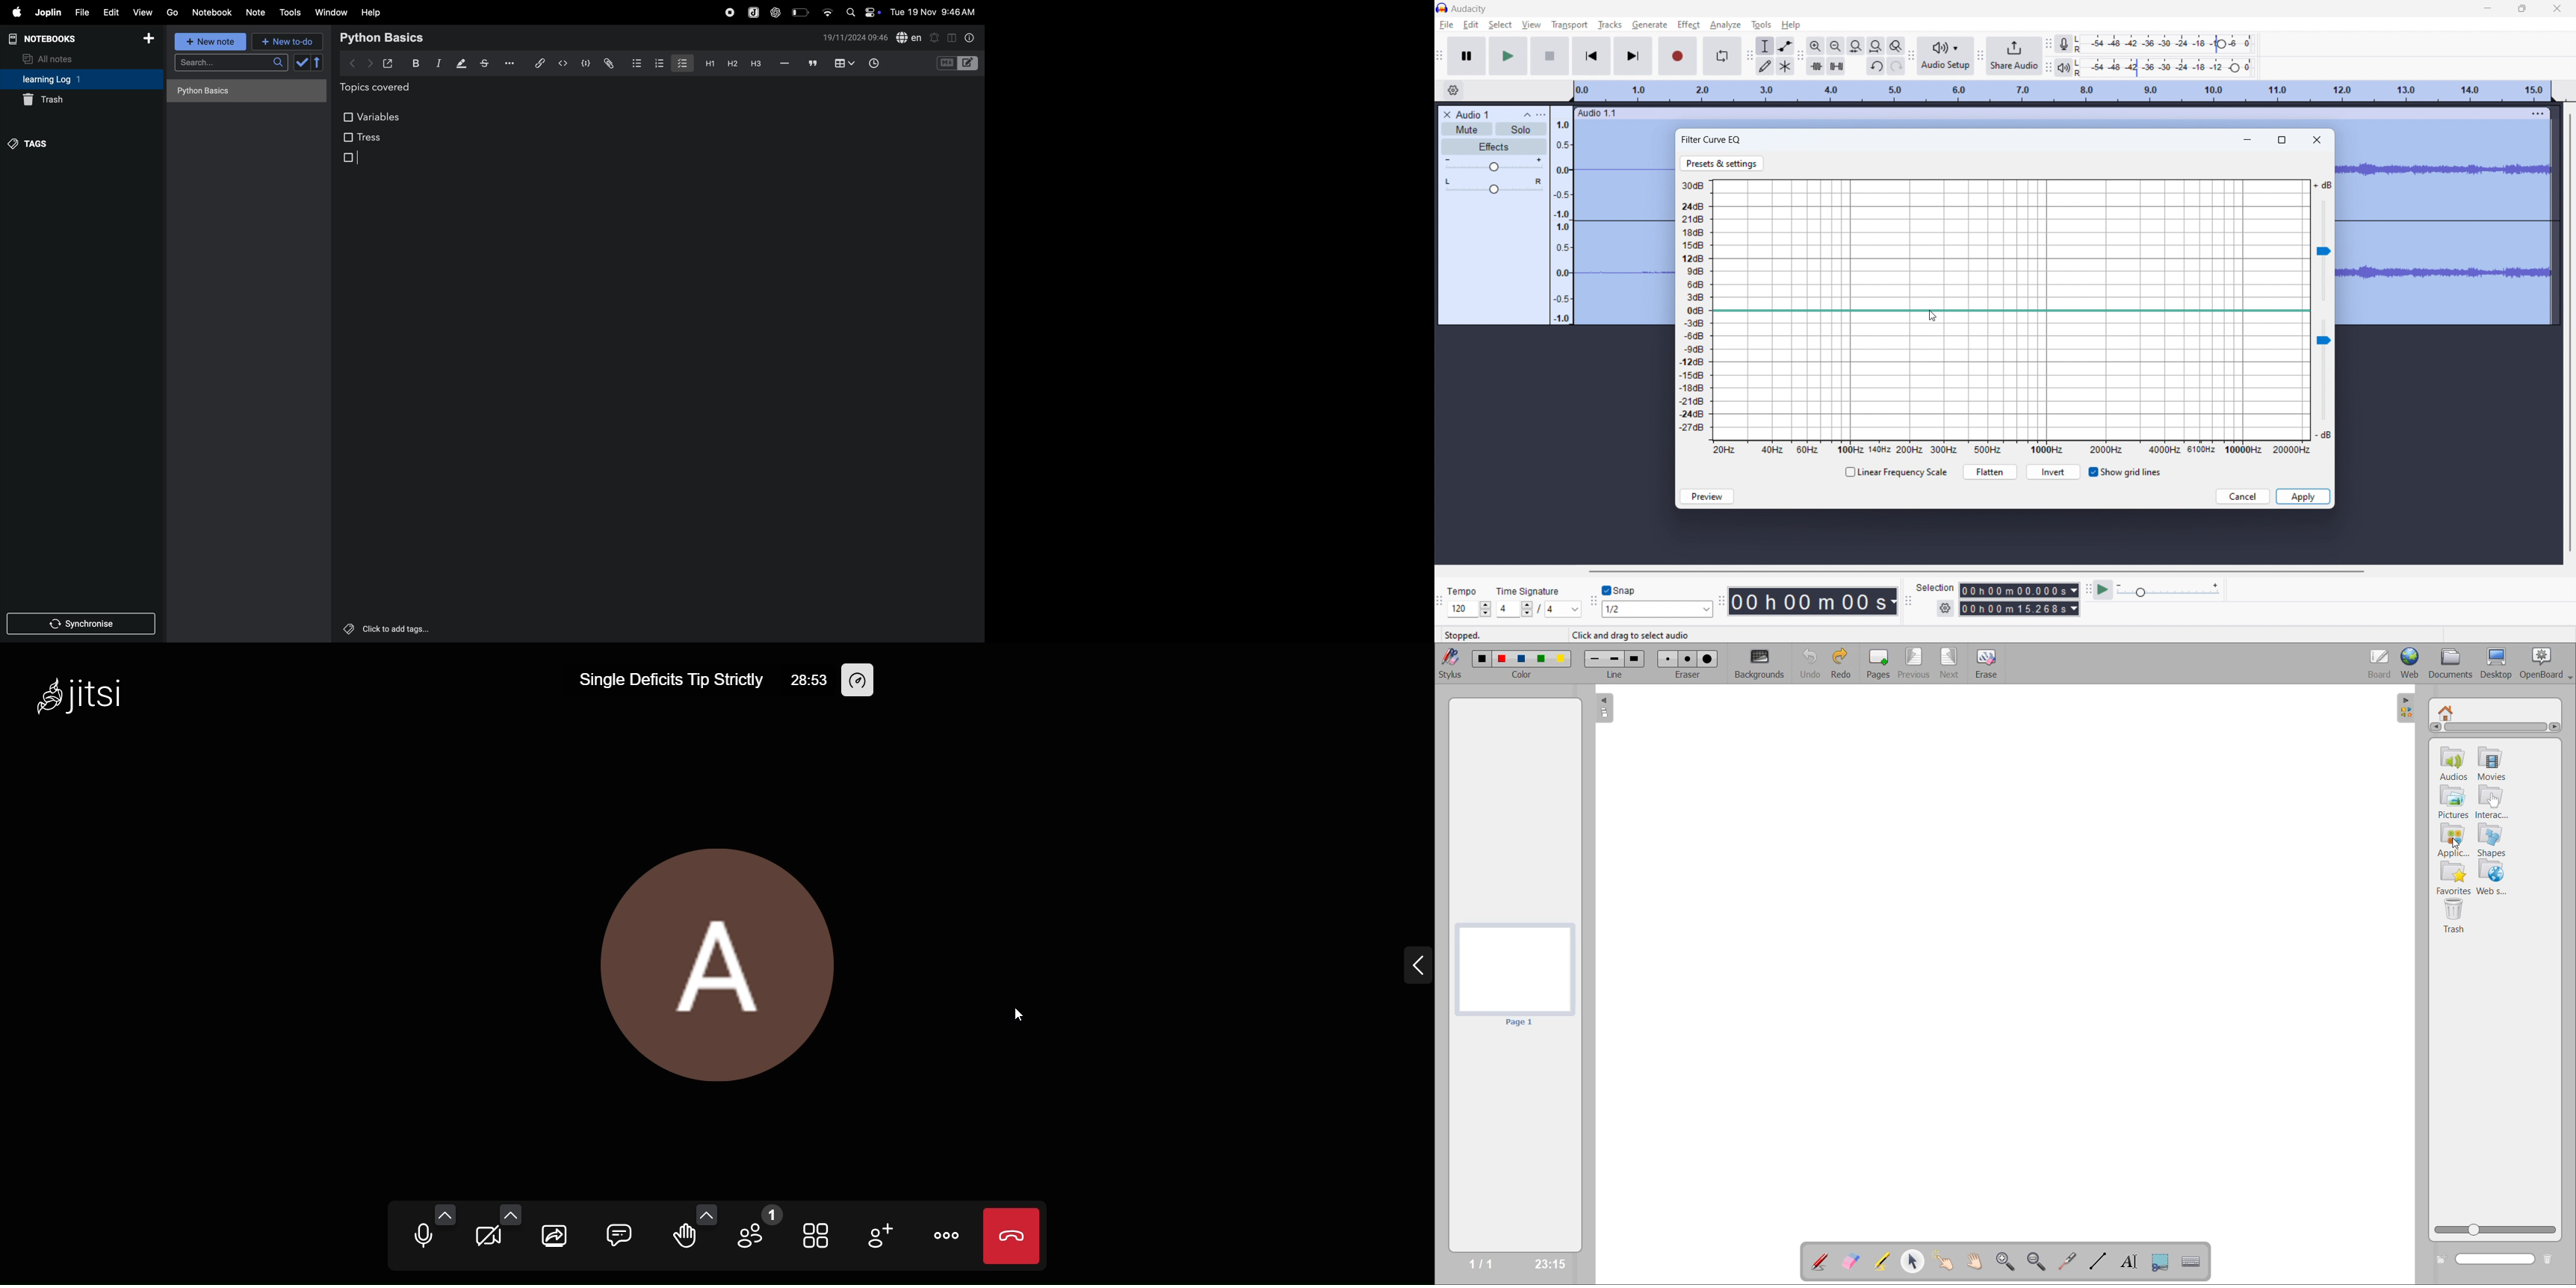 The width and height of the screenshot is (2576, 1288). What do you see at coordinates (732, 63) in the screenshot?
I see `heading 2` at bounding box center [732, 63].